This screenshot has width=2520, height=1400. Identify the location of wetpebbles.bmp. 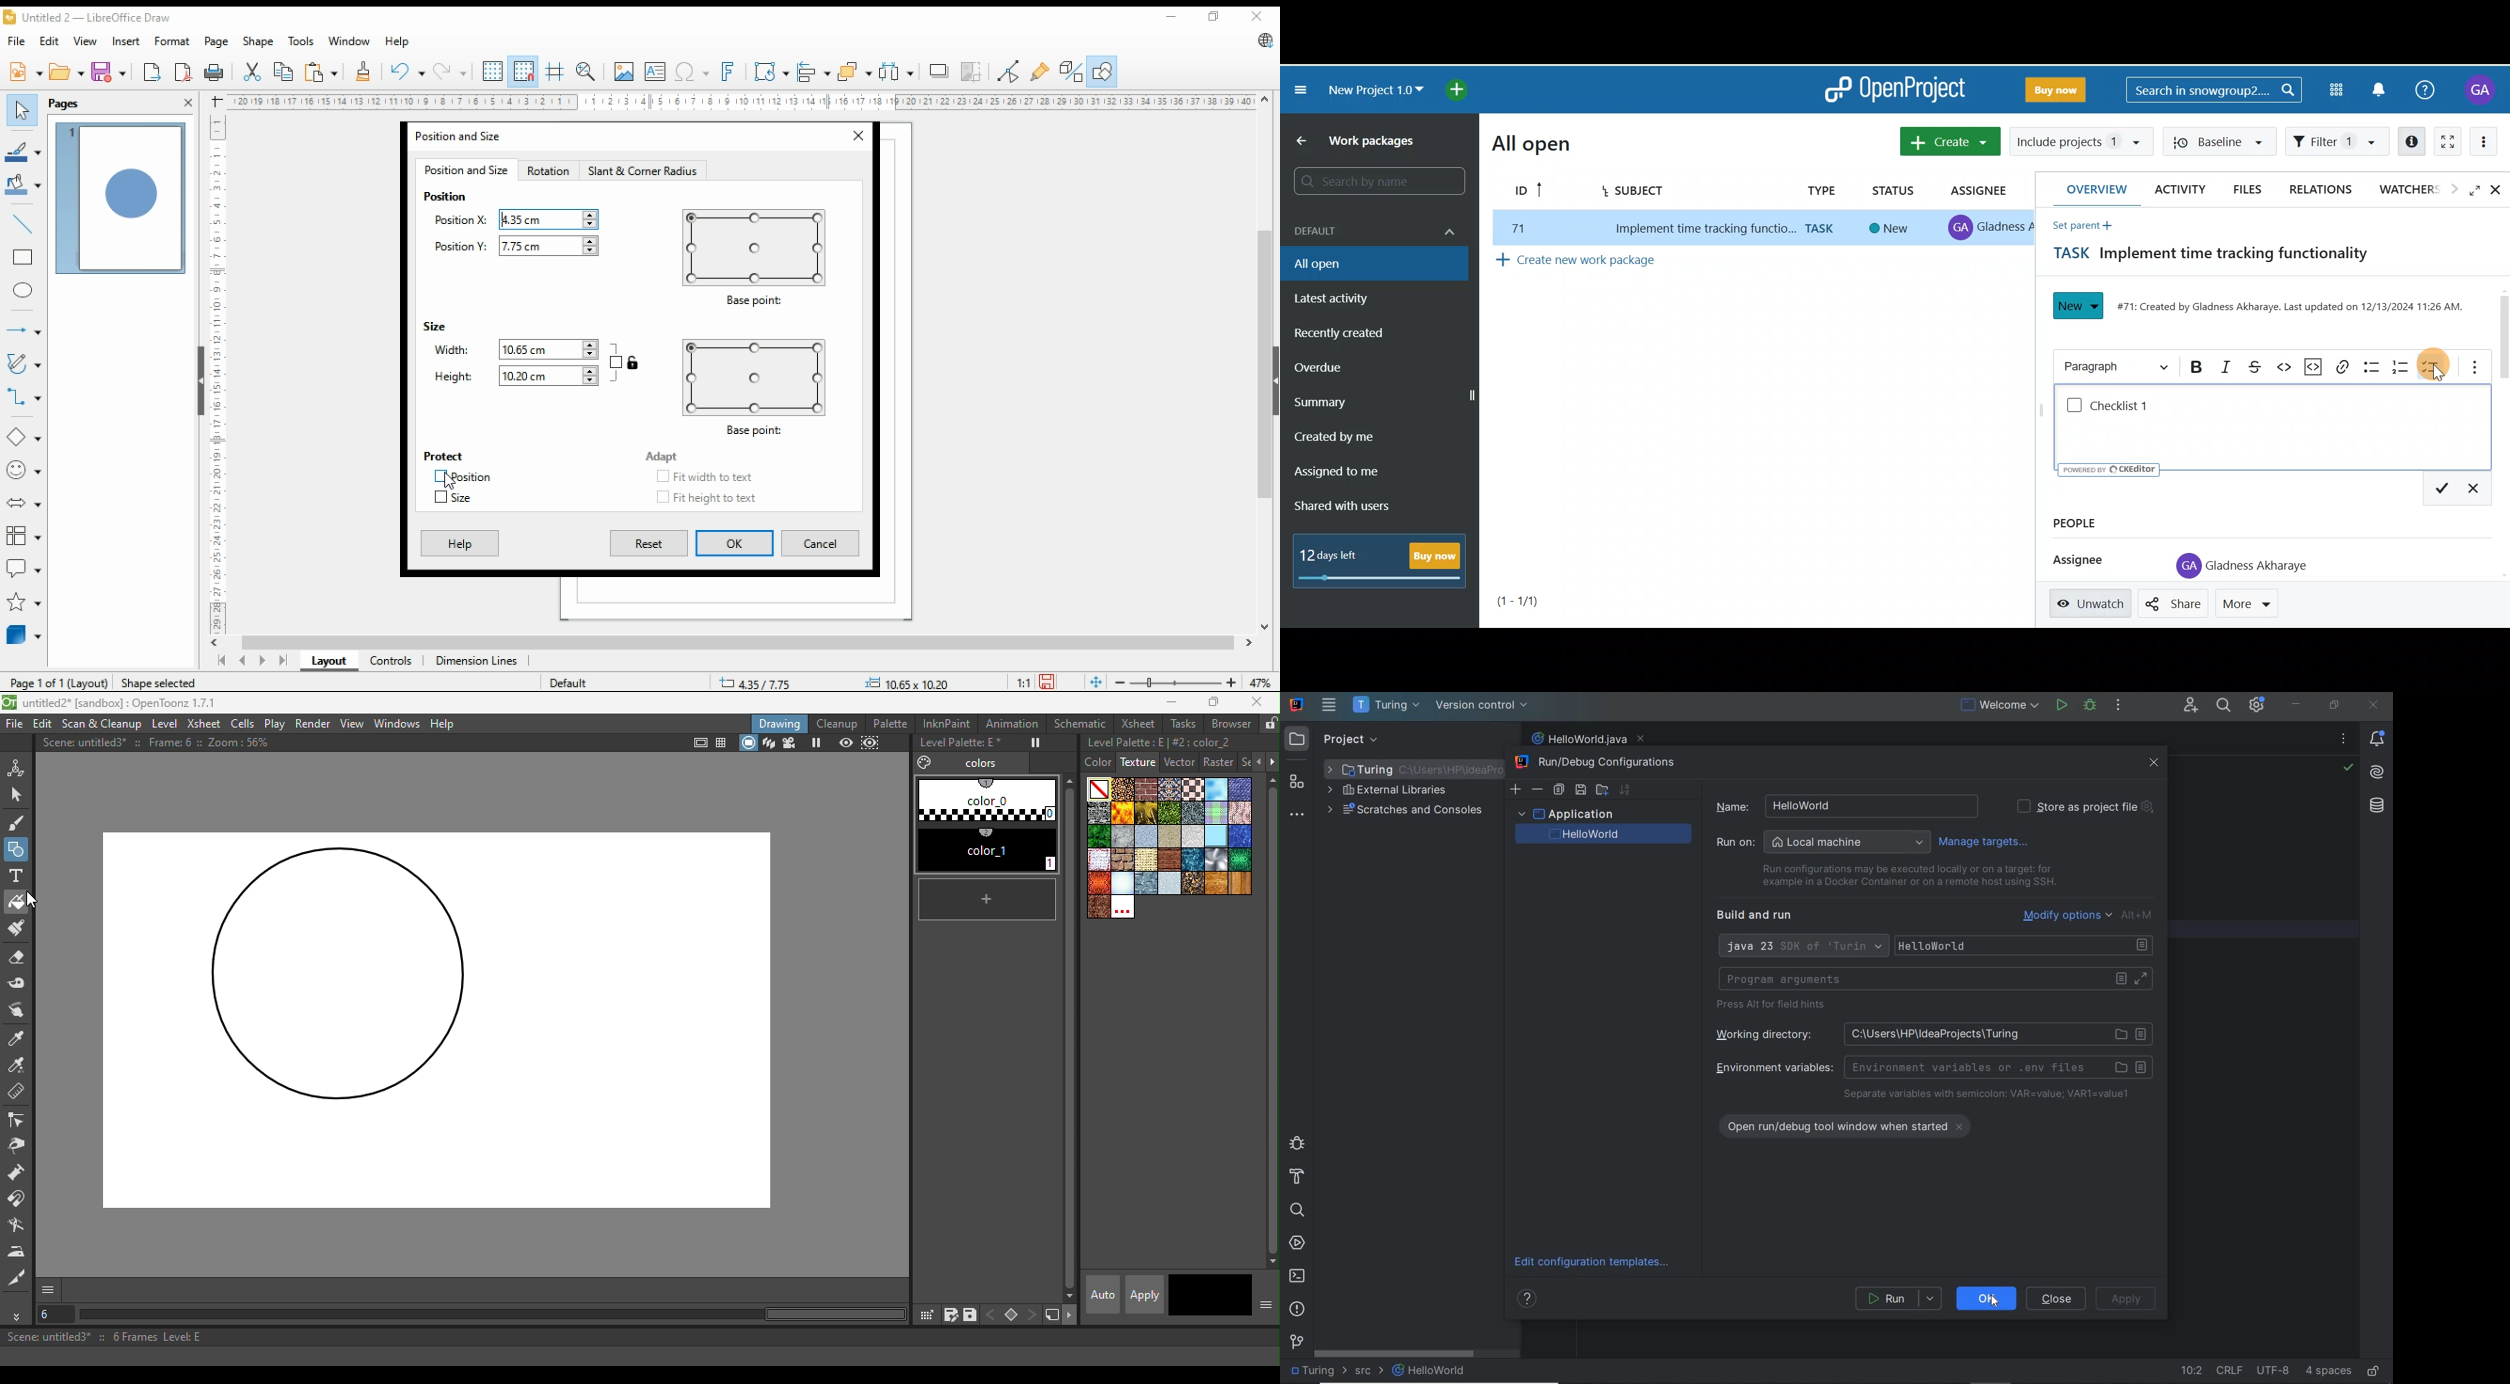
(1194, 883).